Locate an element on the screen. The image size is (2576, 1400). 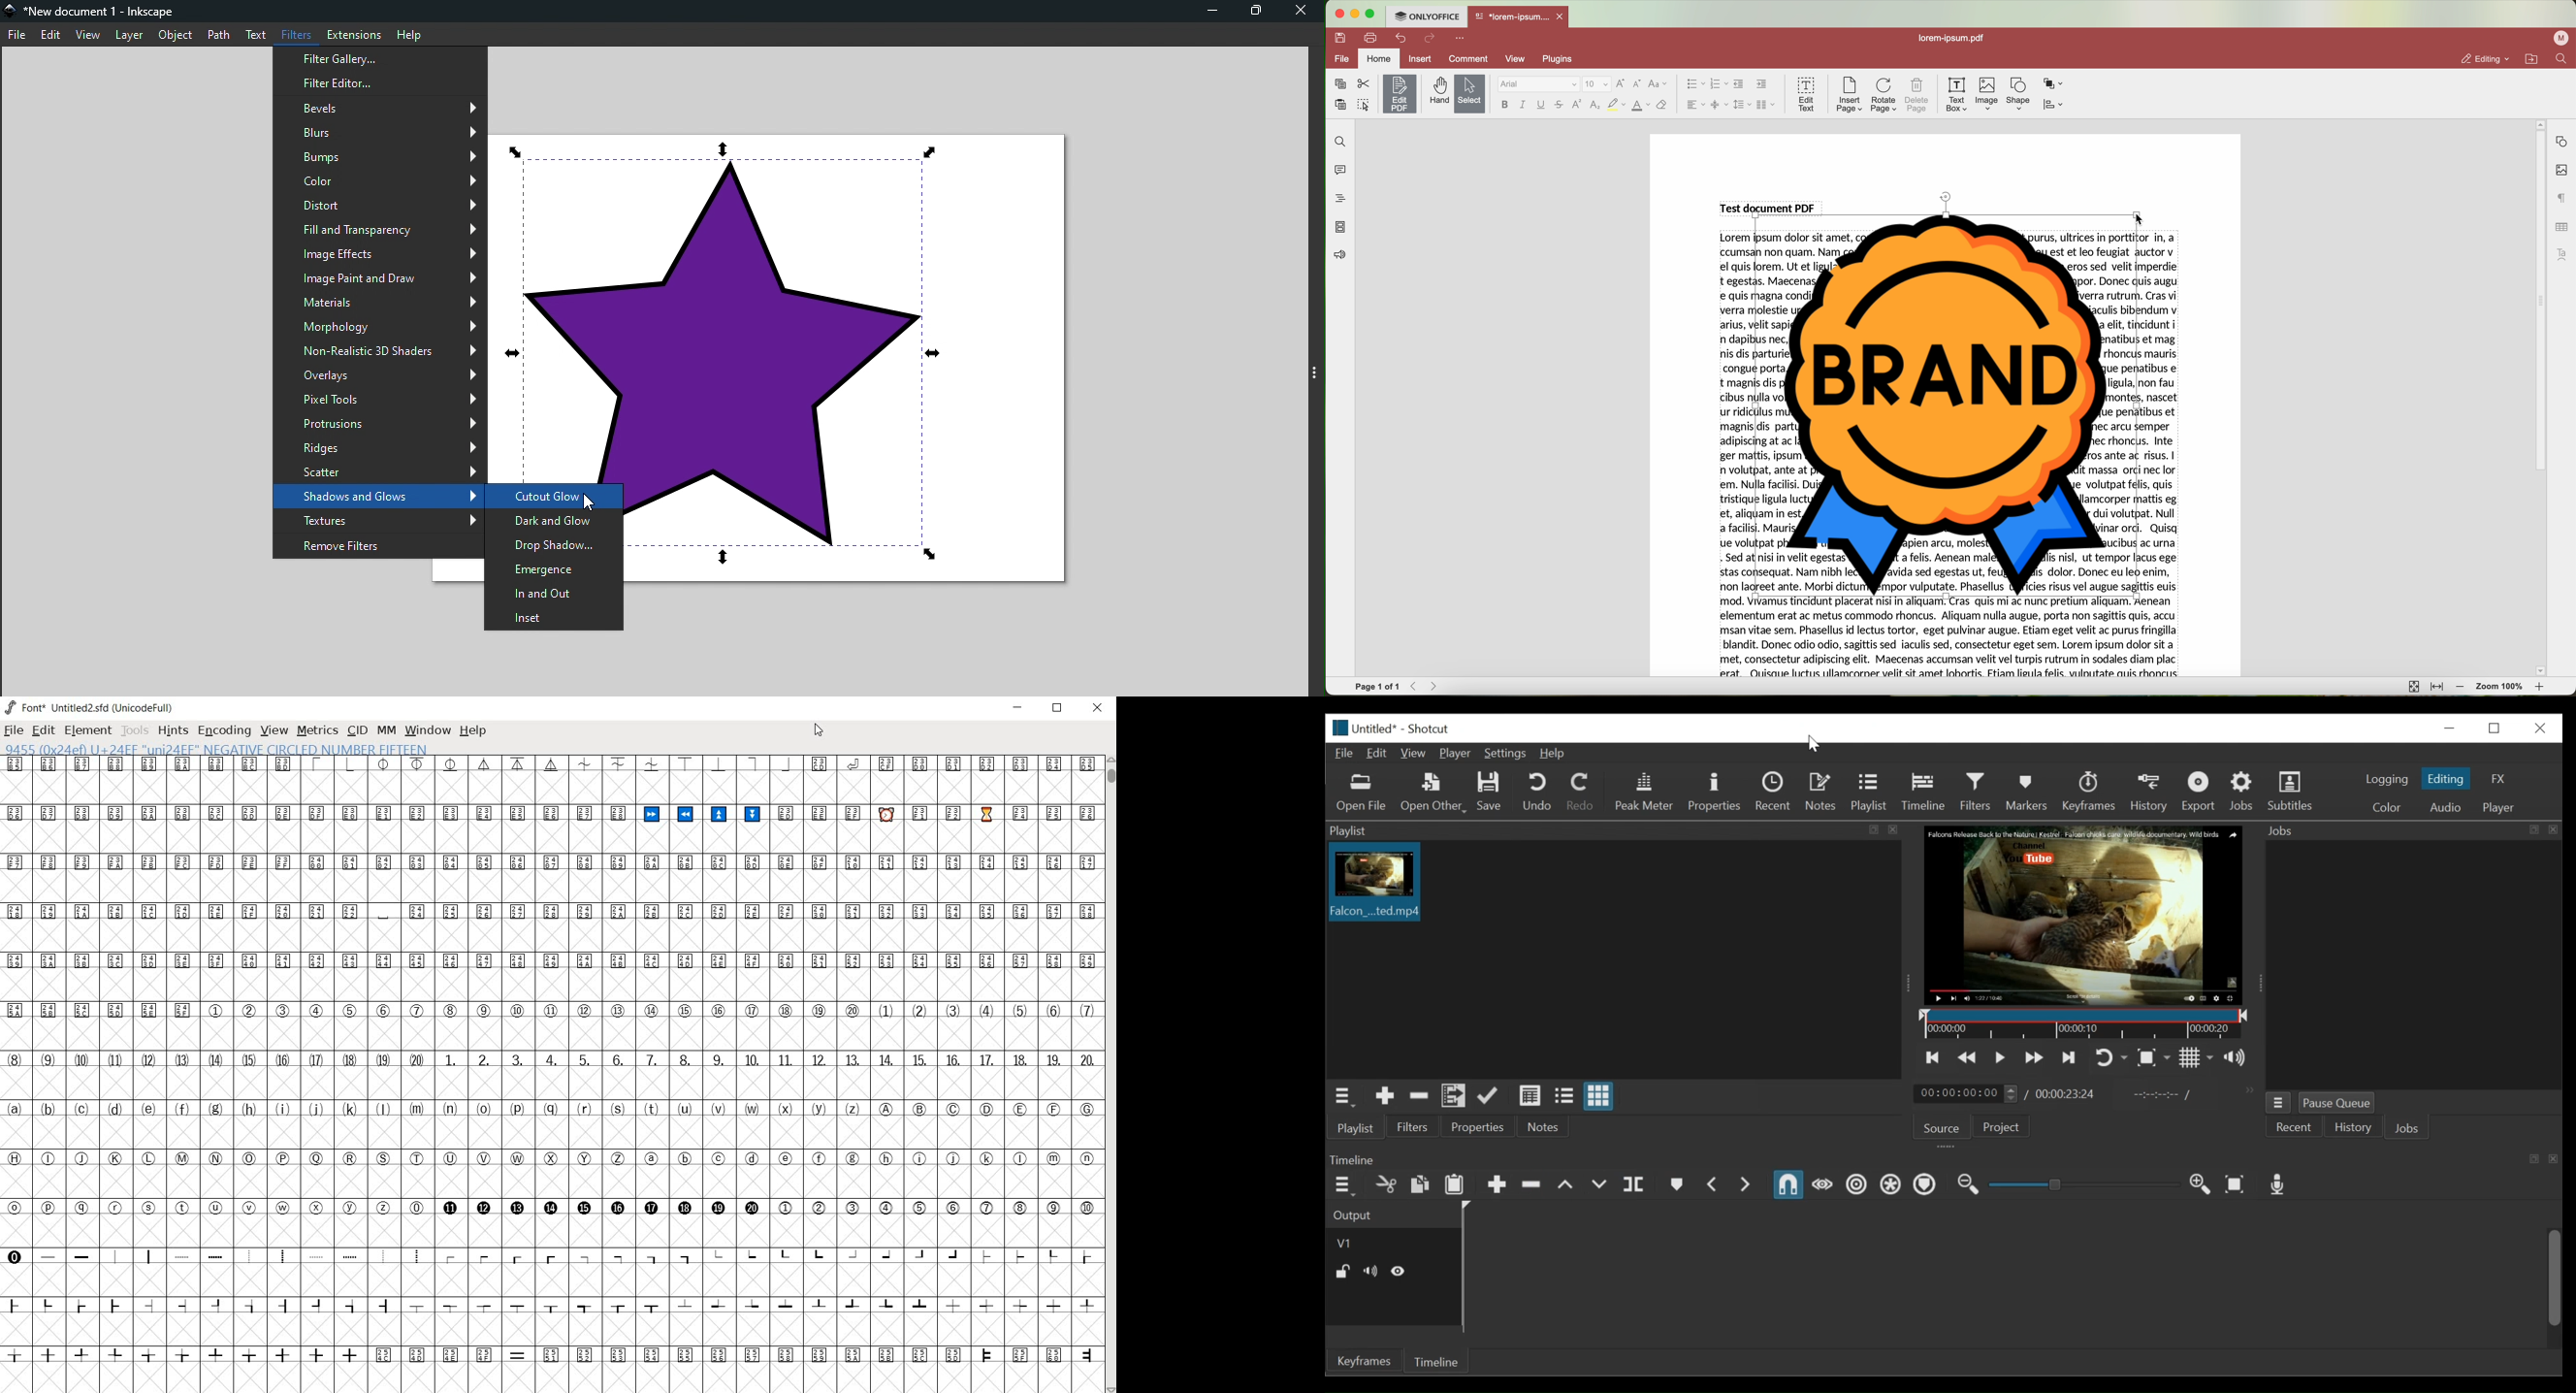
cursor is located at coordinates (2141, 220).